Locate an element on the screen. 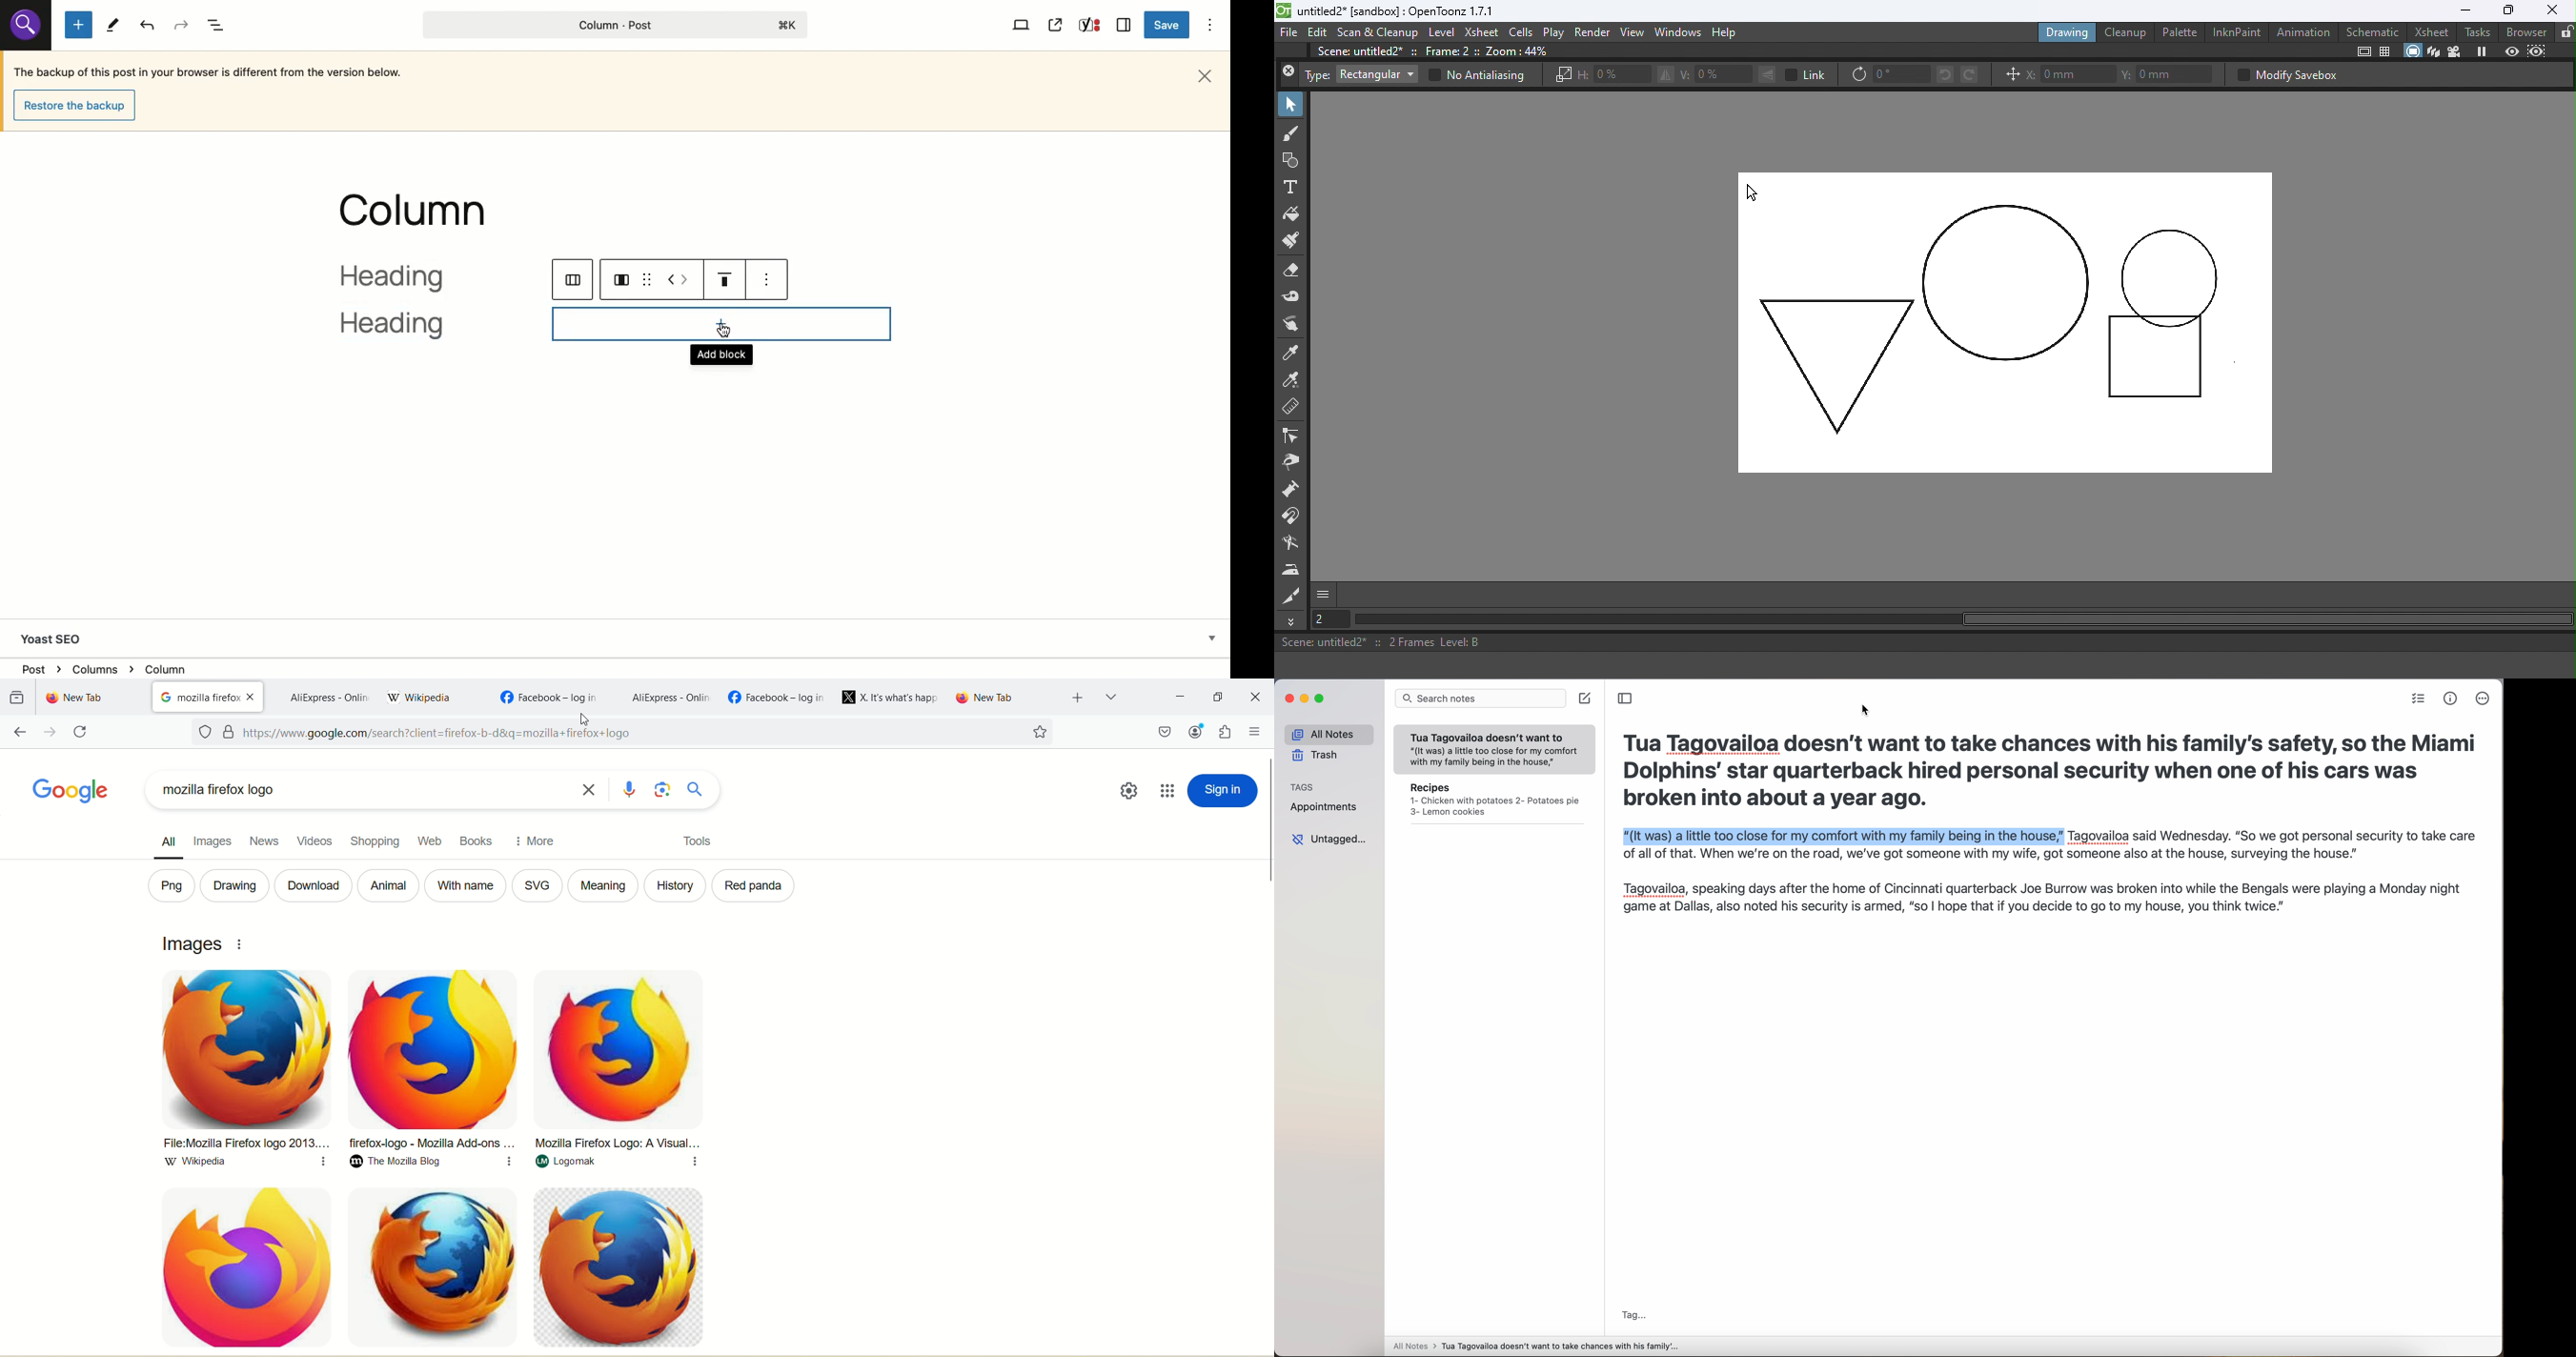  open a new tab is located at coordinates (1079, 698).